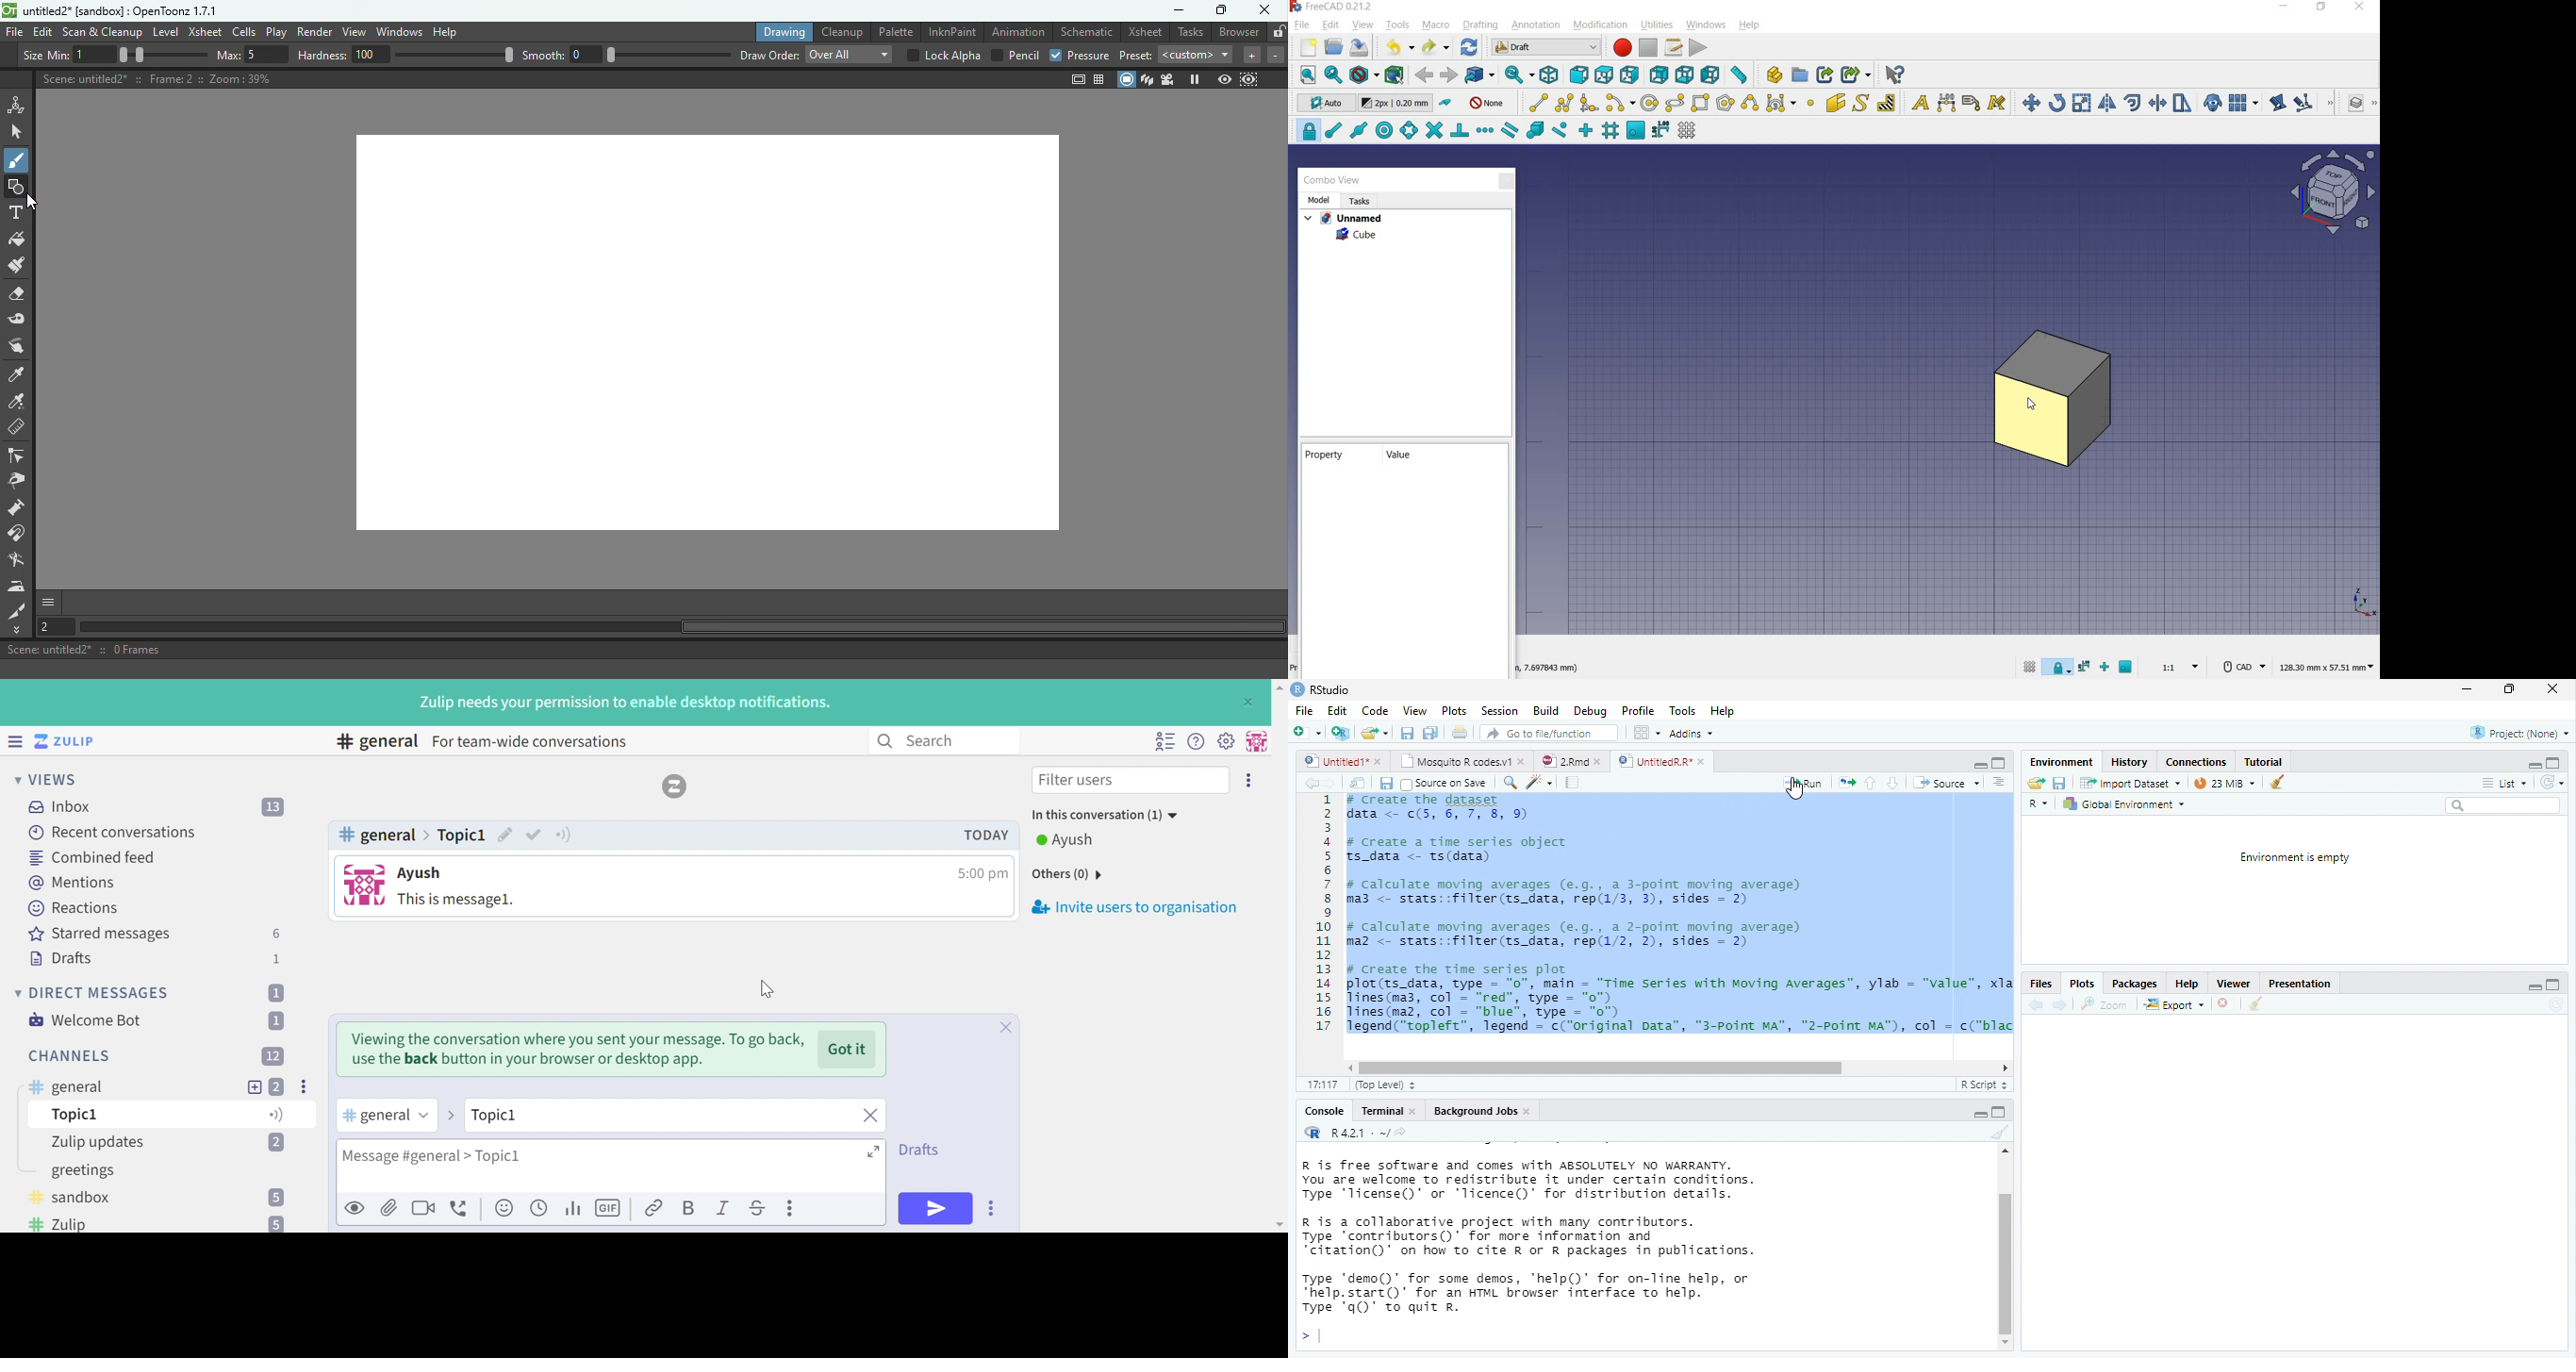 This screenshot has height=1372, width=2576. I want to click on 5:00 PM, so click(981, 874).